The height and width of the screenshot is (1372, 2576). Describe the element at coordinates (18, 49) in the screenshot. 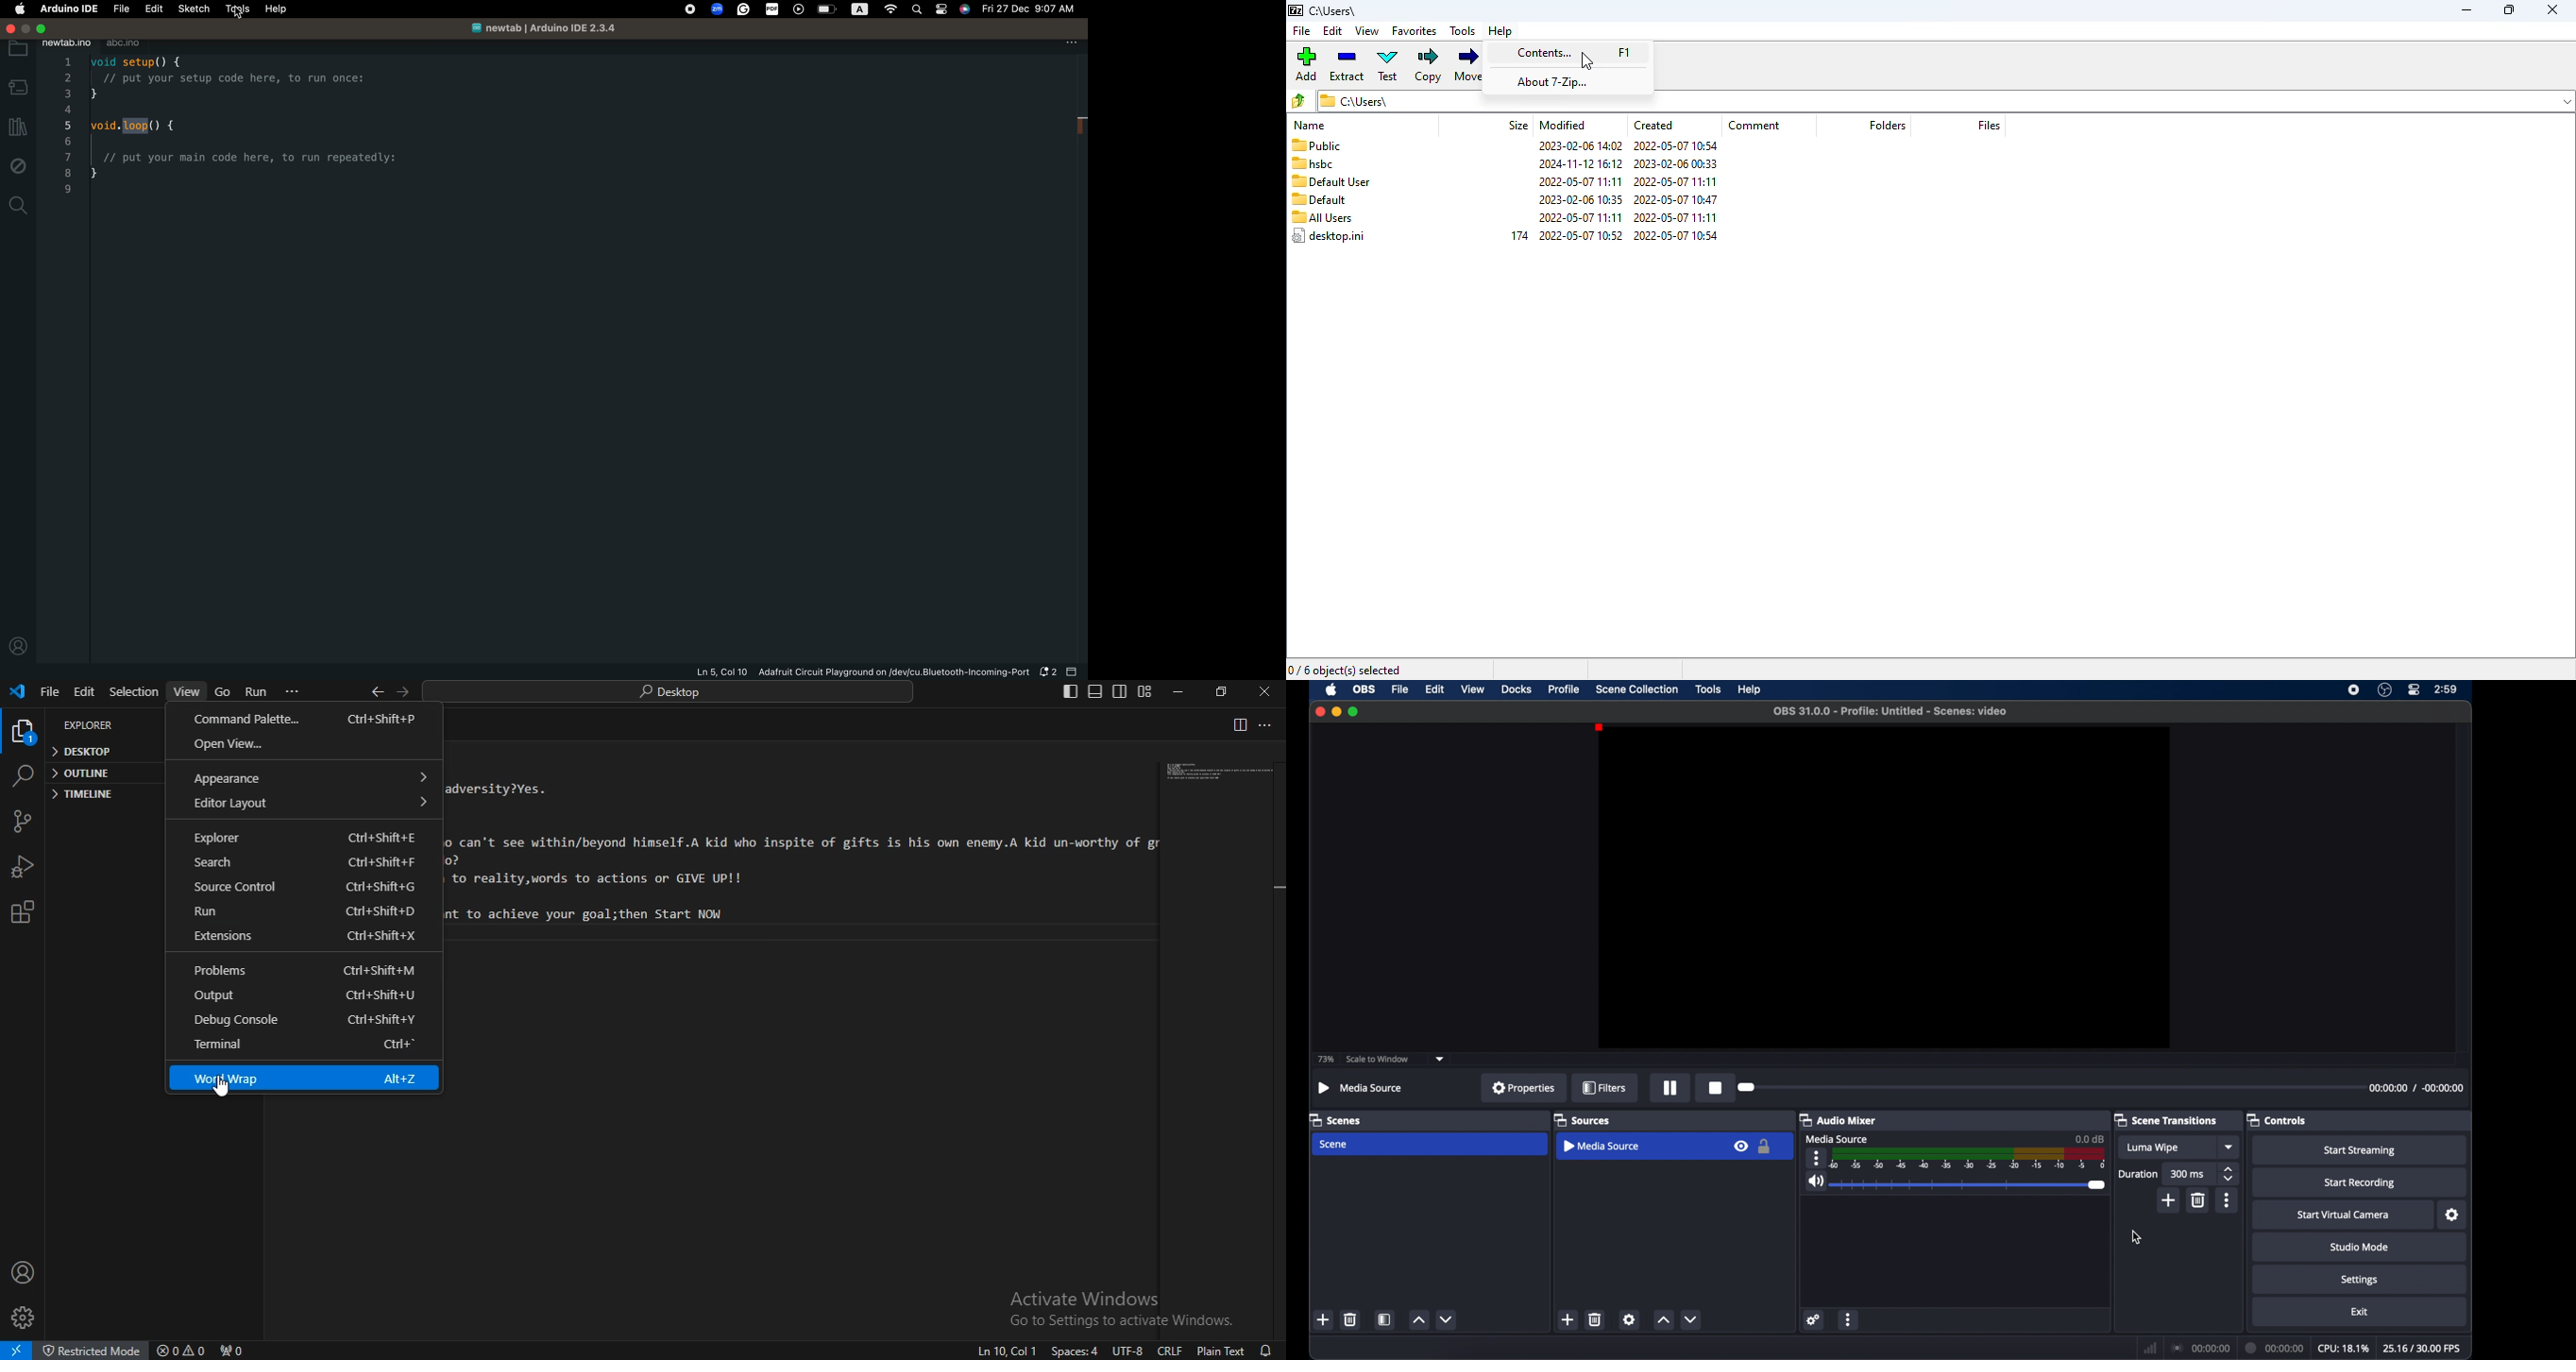

I see `folder` at that location.